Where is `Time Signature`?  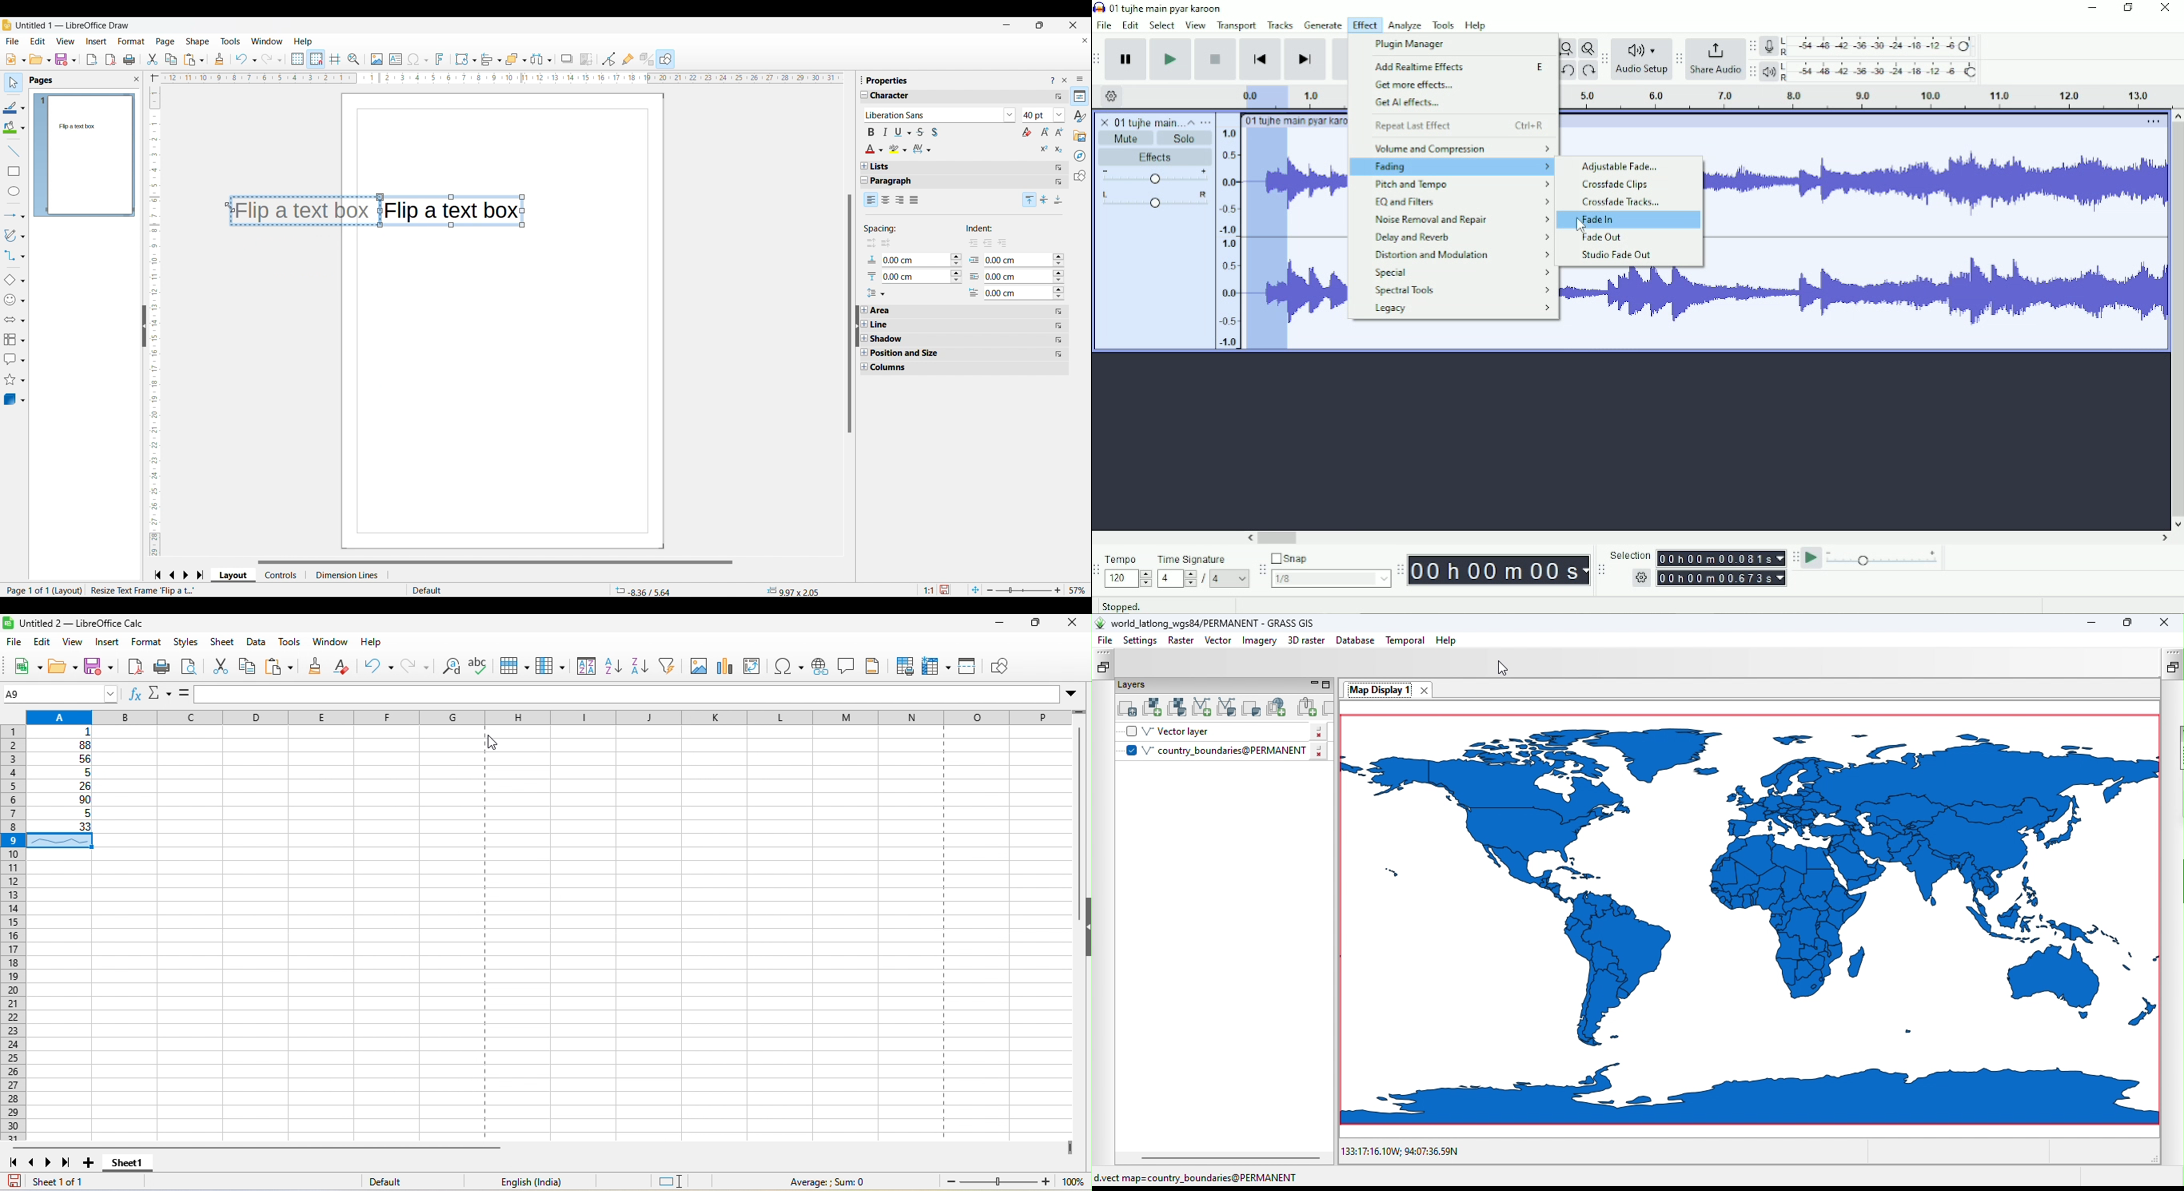 Time Signature is located at coordinates (1202, 559).